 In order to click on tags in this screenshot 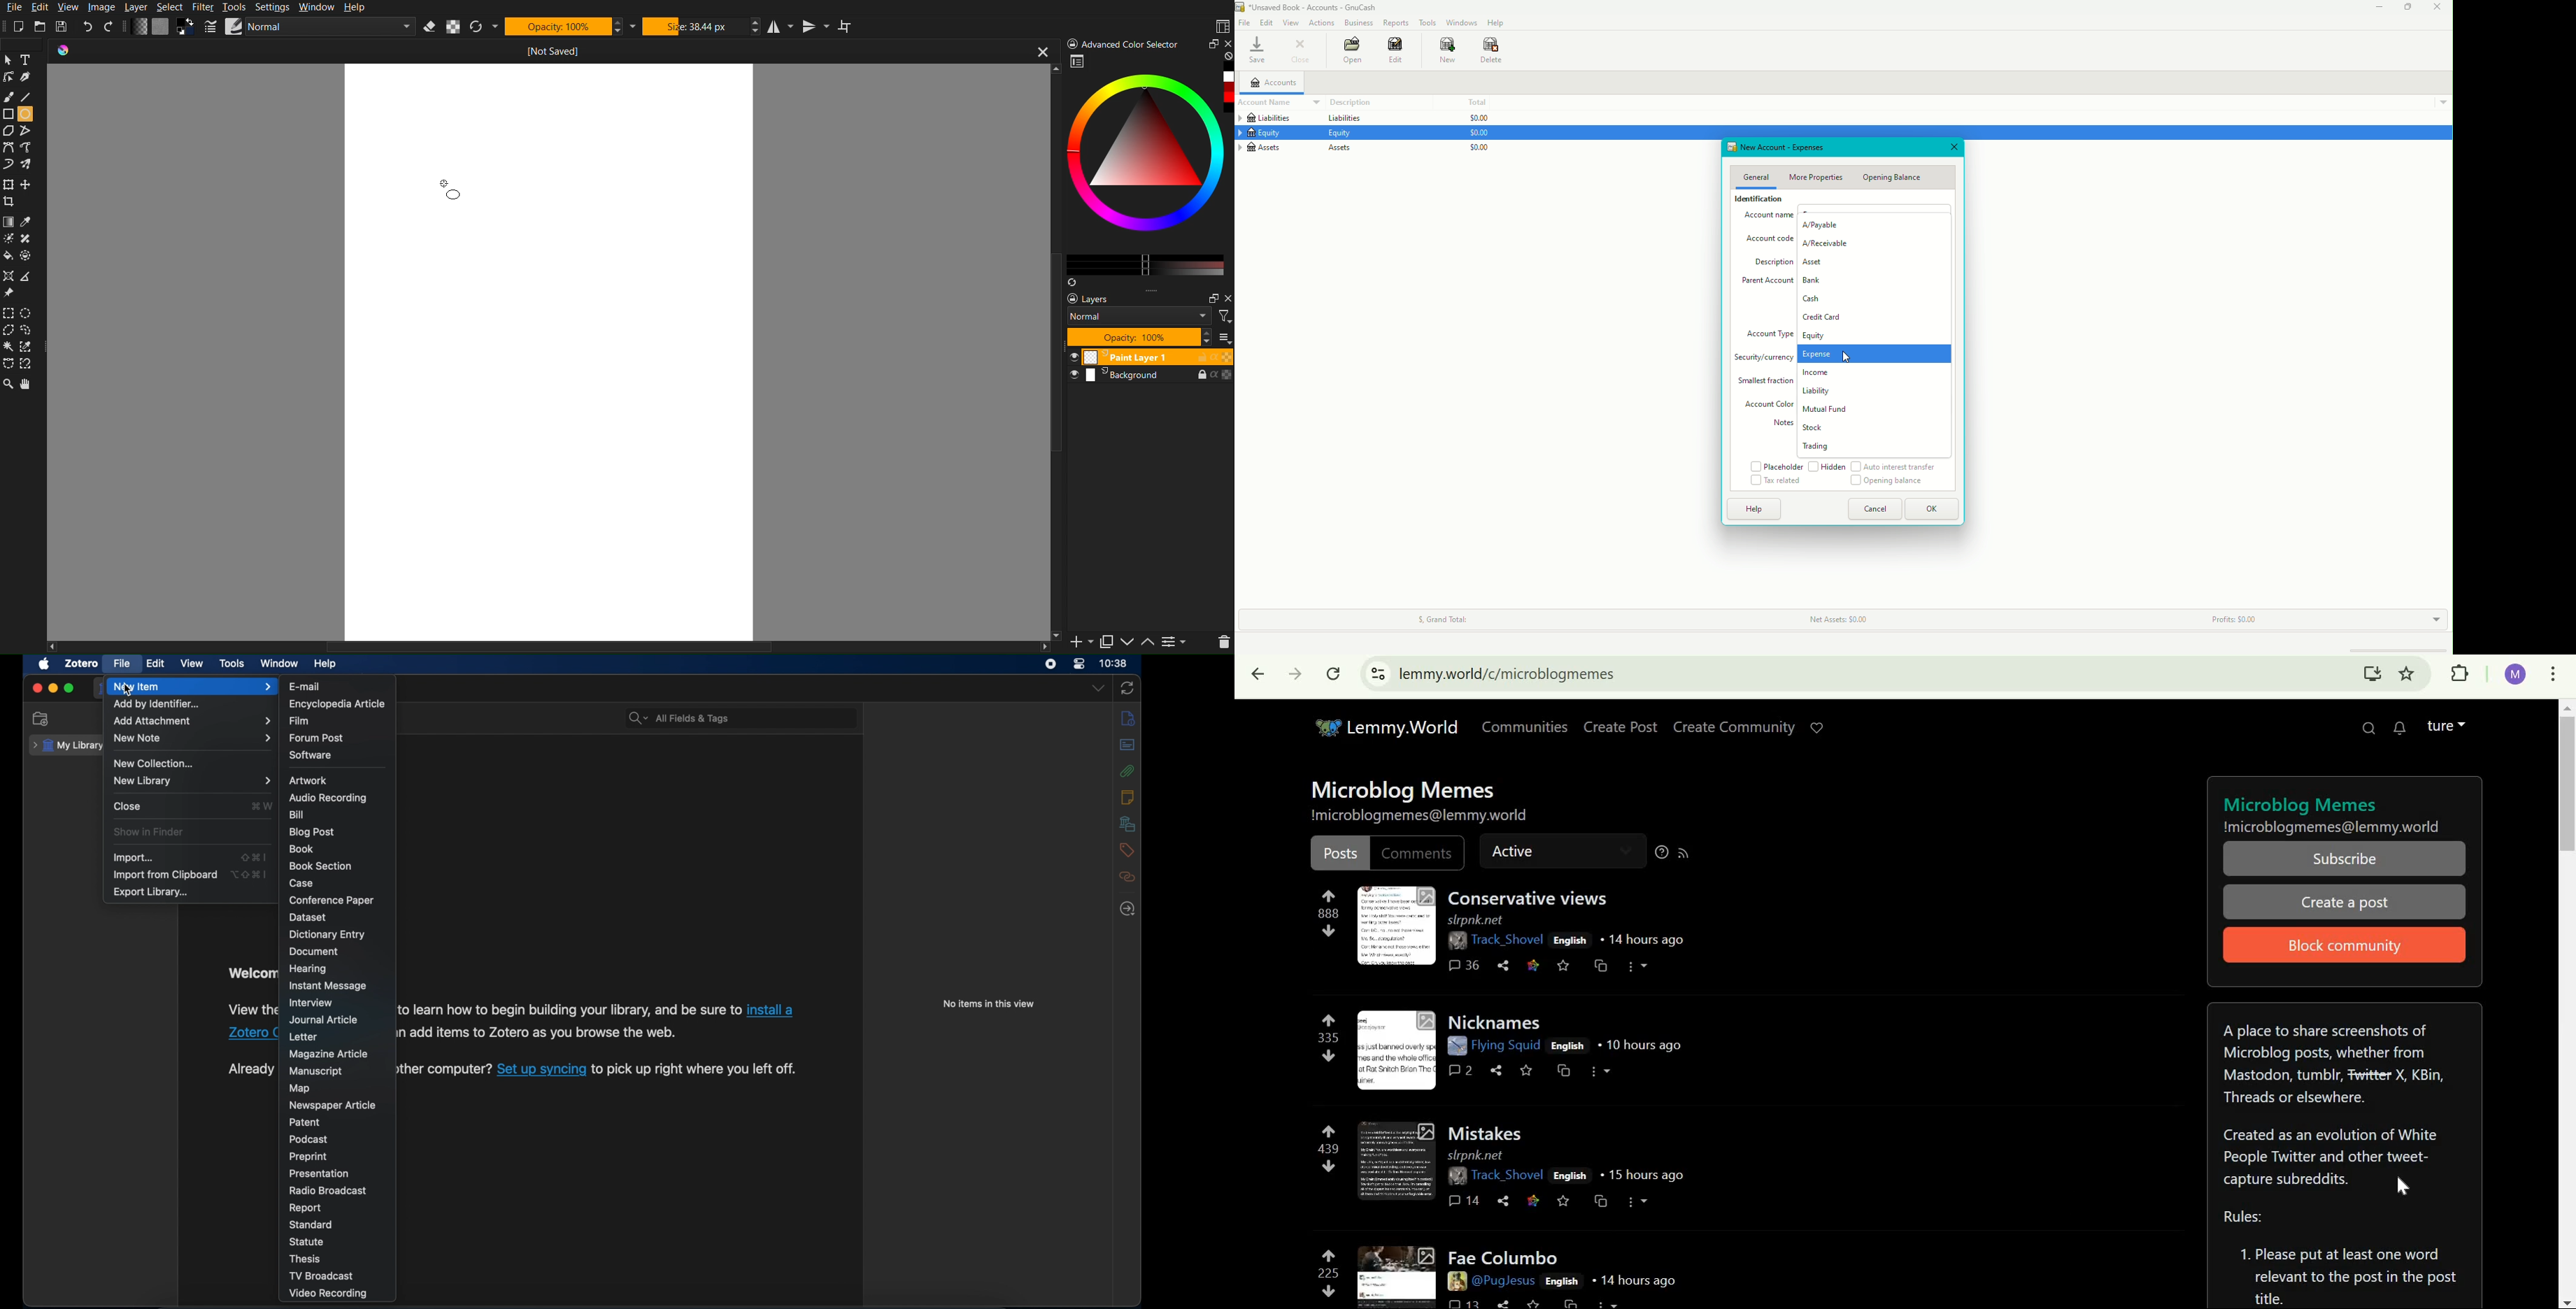, I will do `click(1127, 850)`.